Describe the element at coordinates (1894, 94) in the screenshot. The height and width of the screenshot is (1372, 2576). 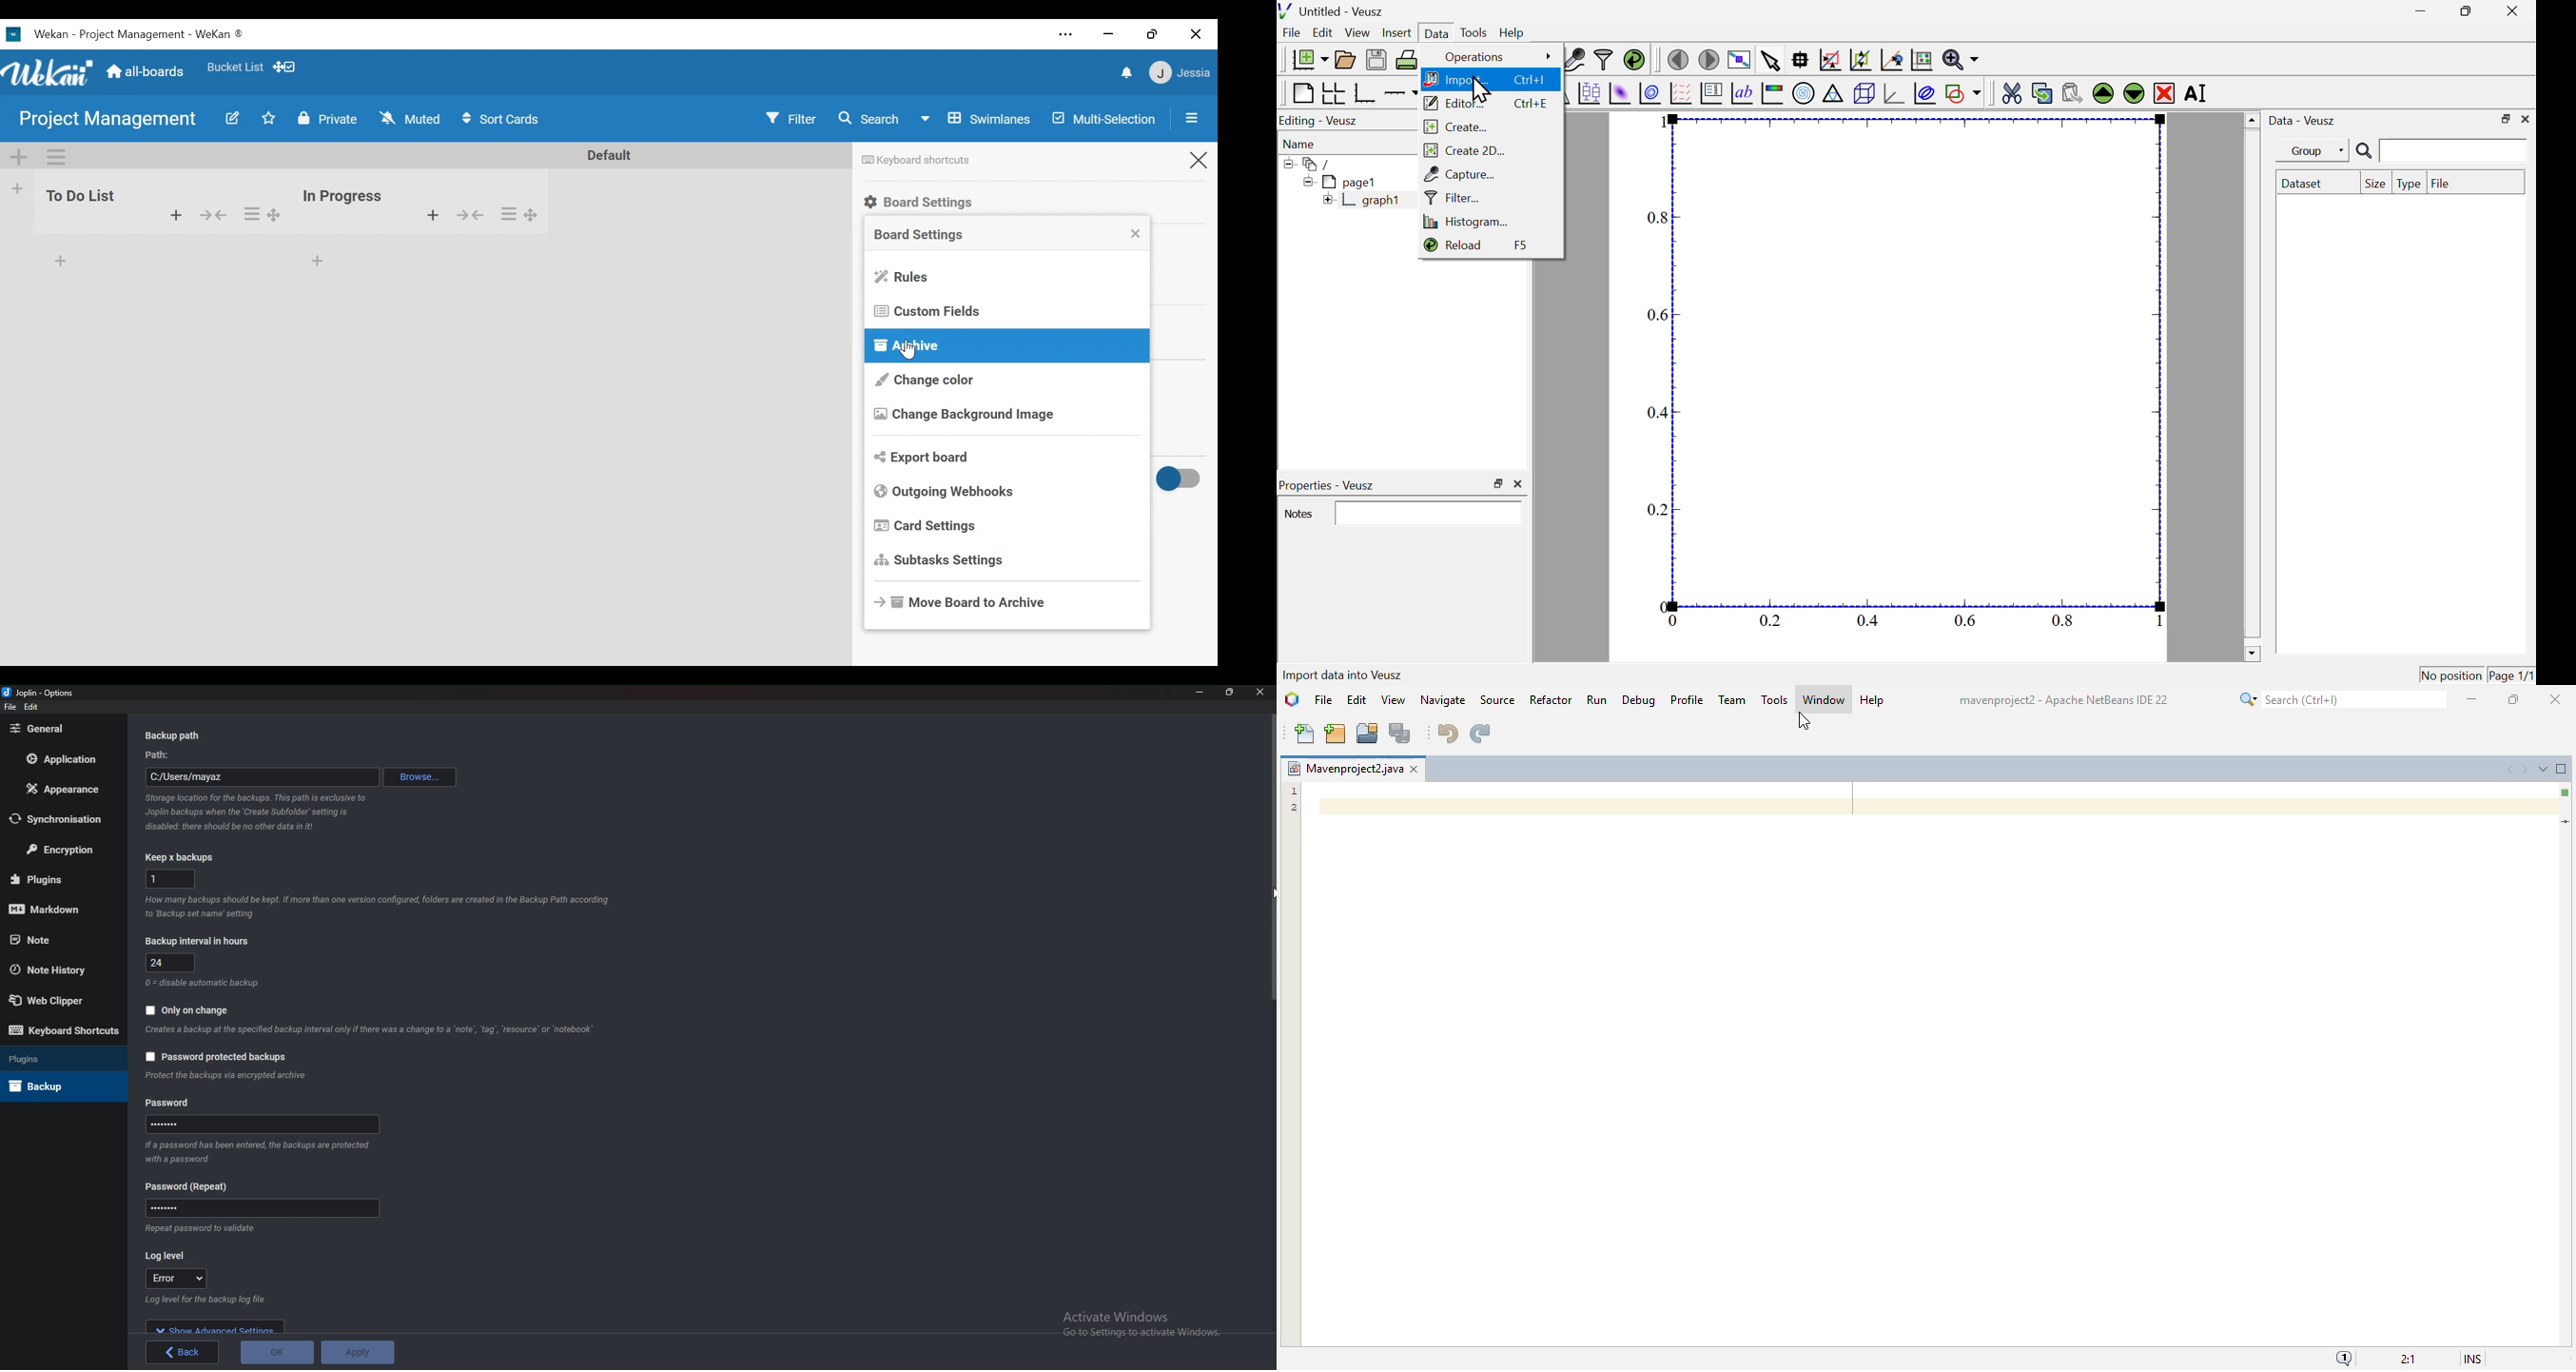
I see `3d graph` at that location.